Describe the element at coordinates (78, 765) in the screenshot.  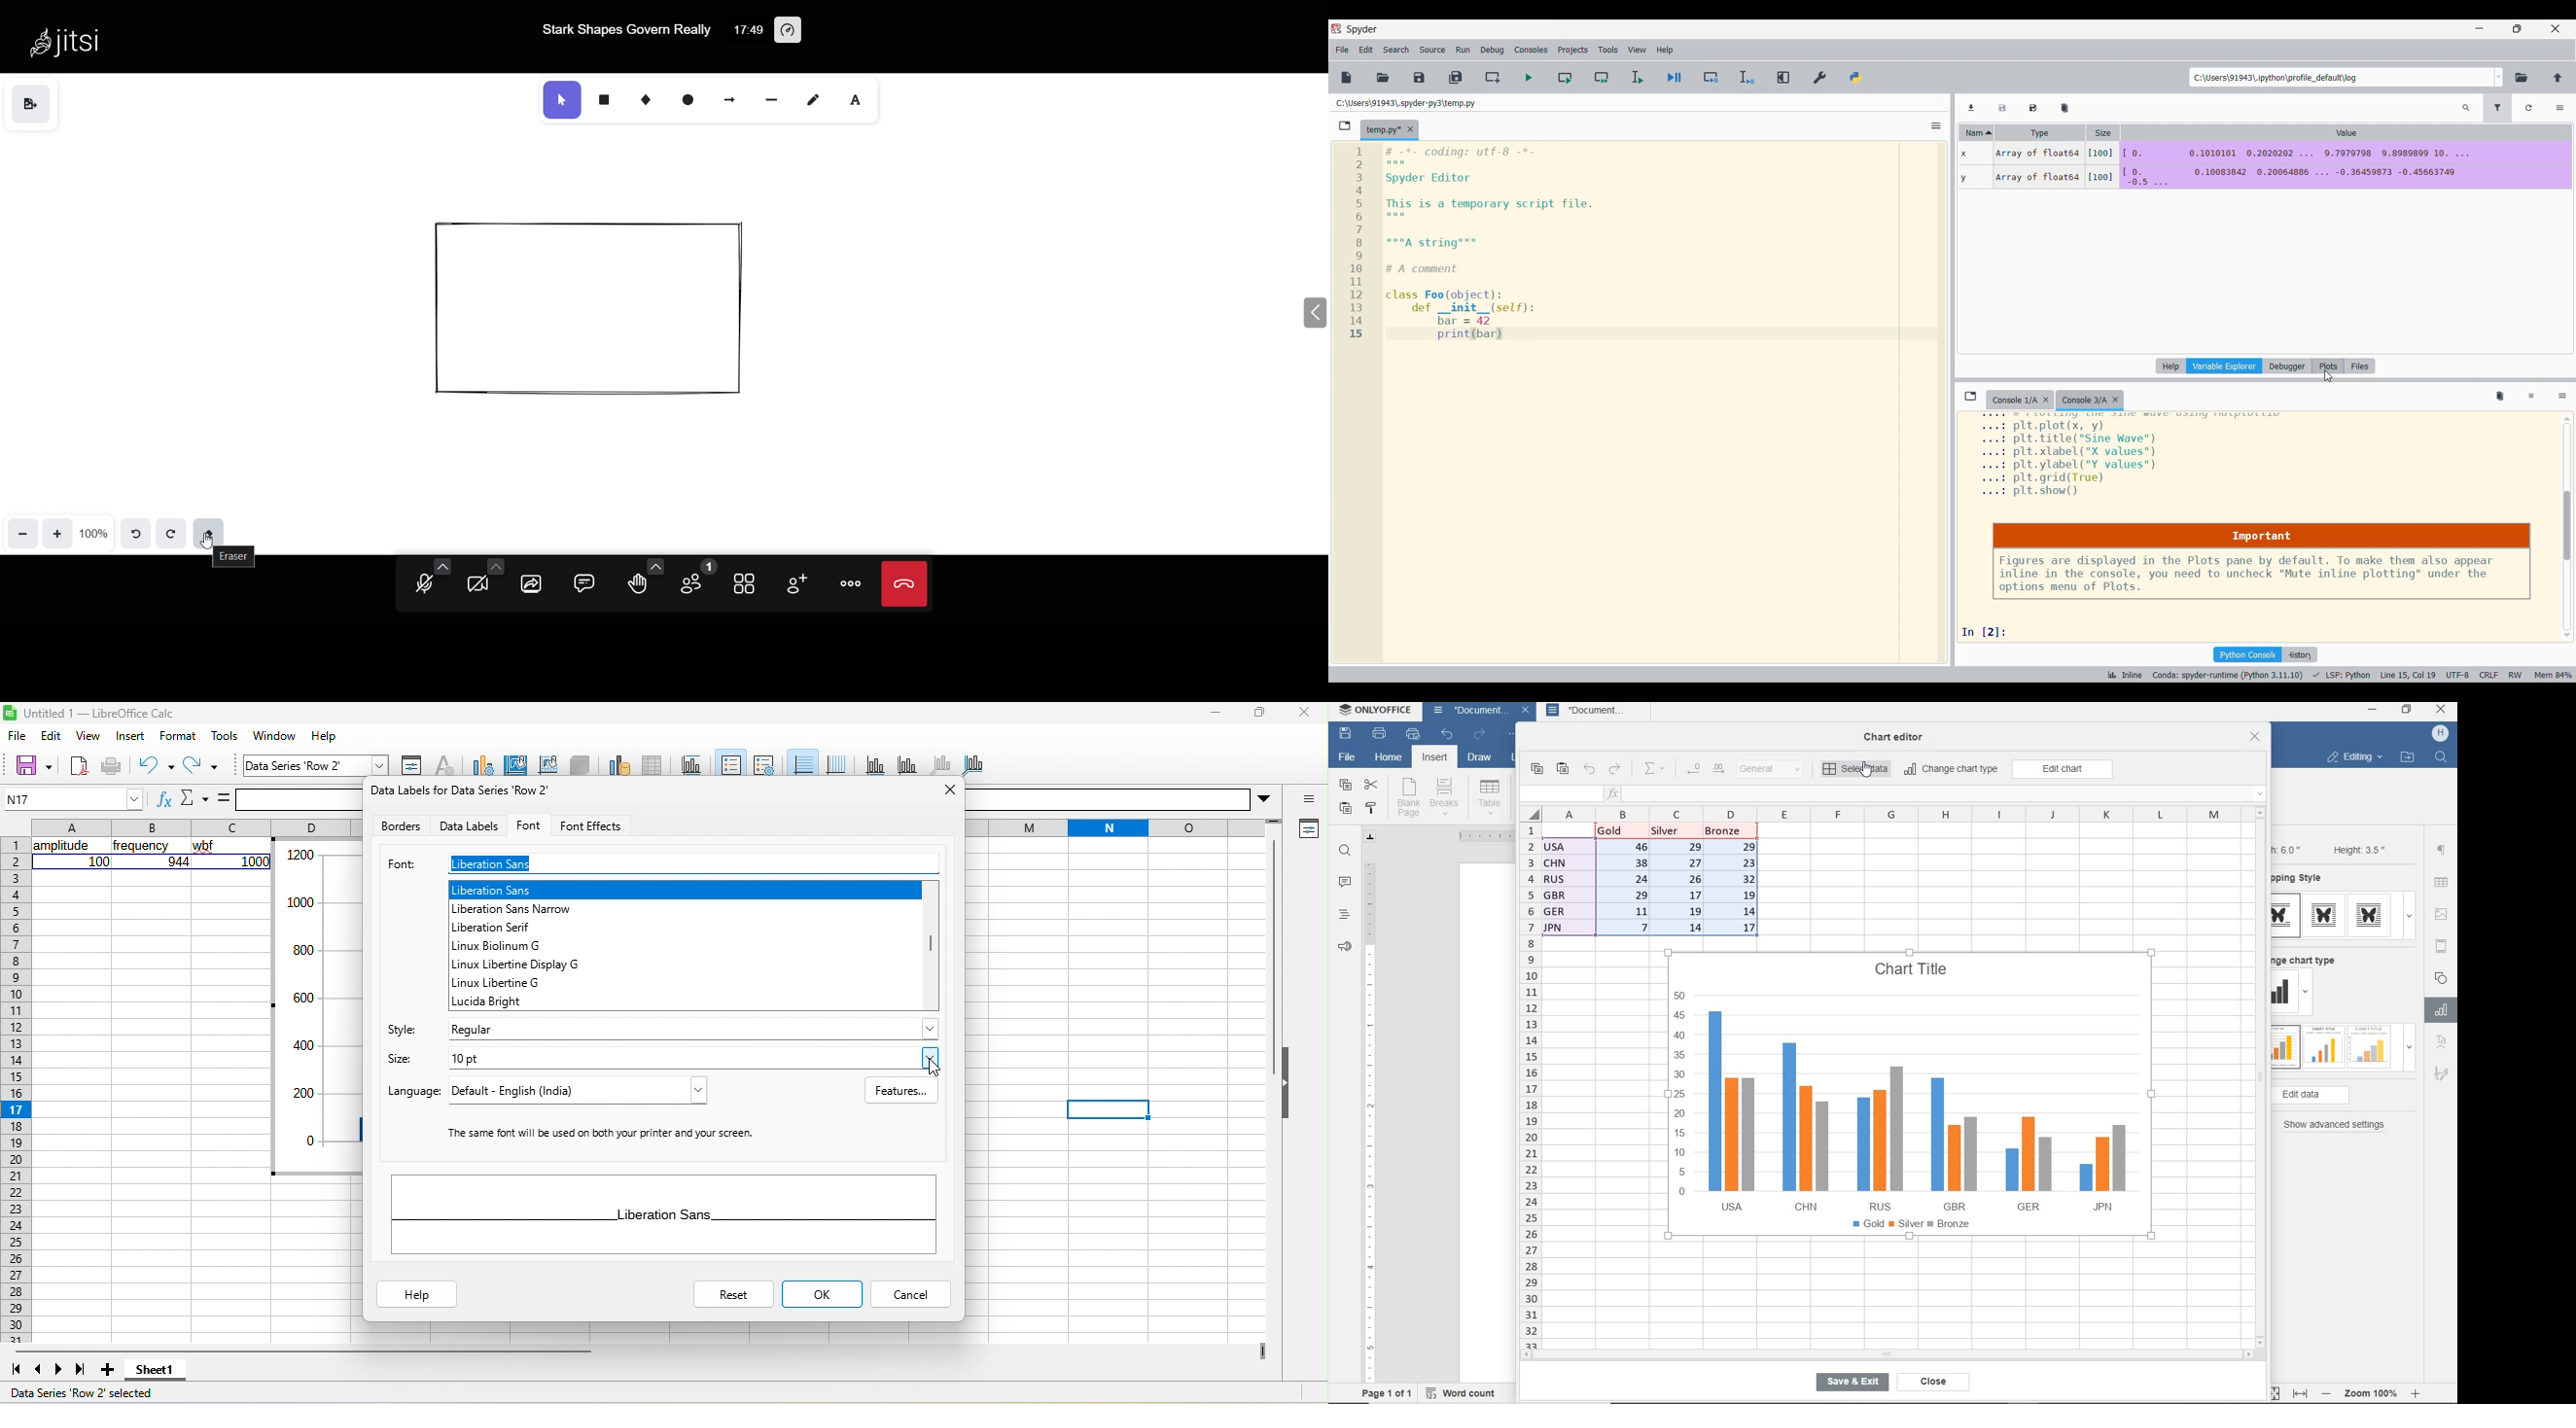
I see `new` at that location.